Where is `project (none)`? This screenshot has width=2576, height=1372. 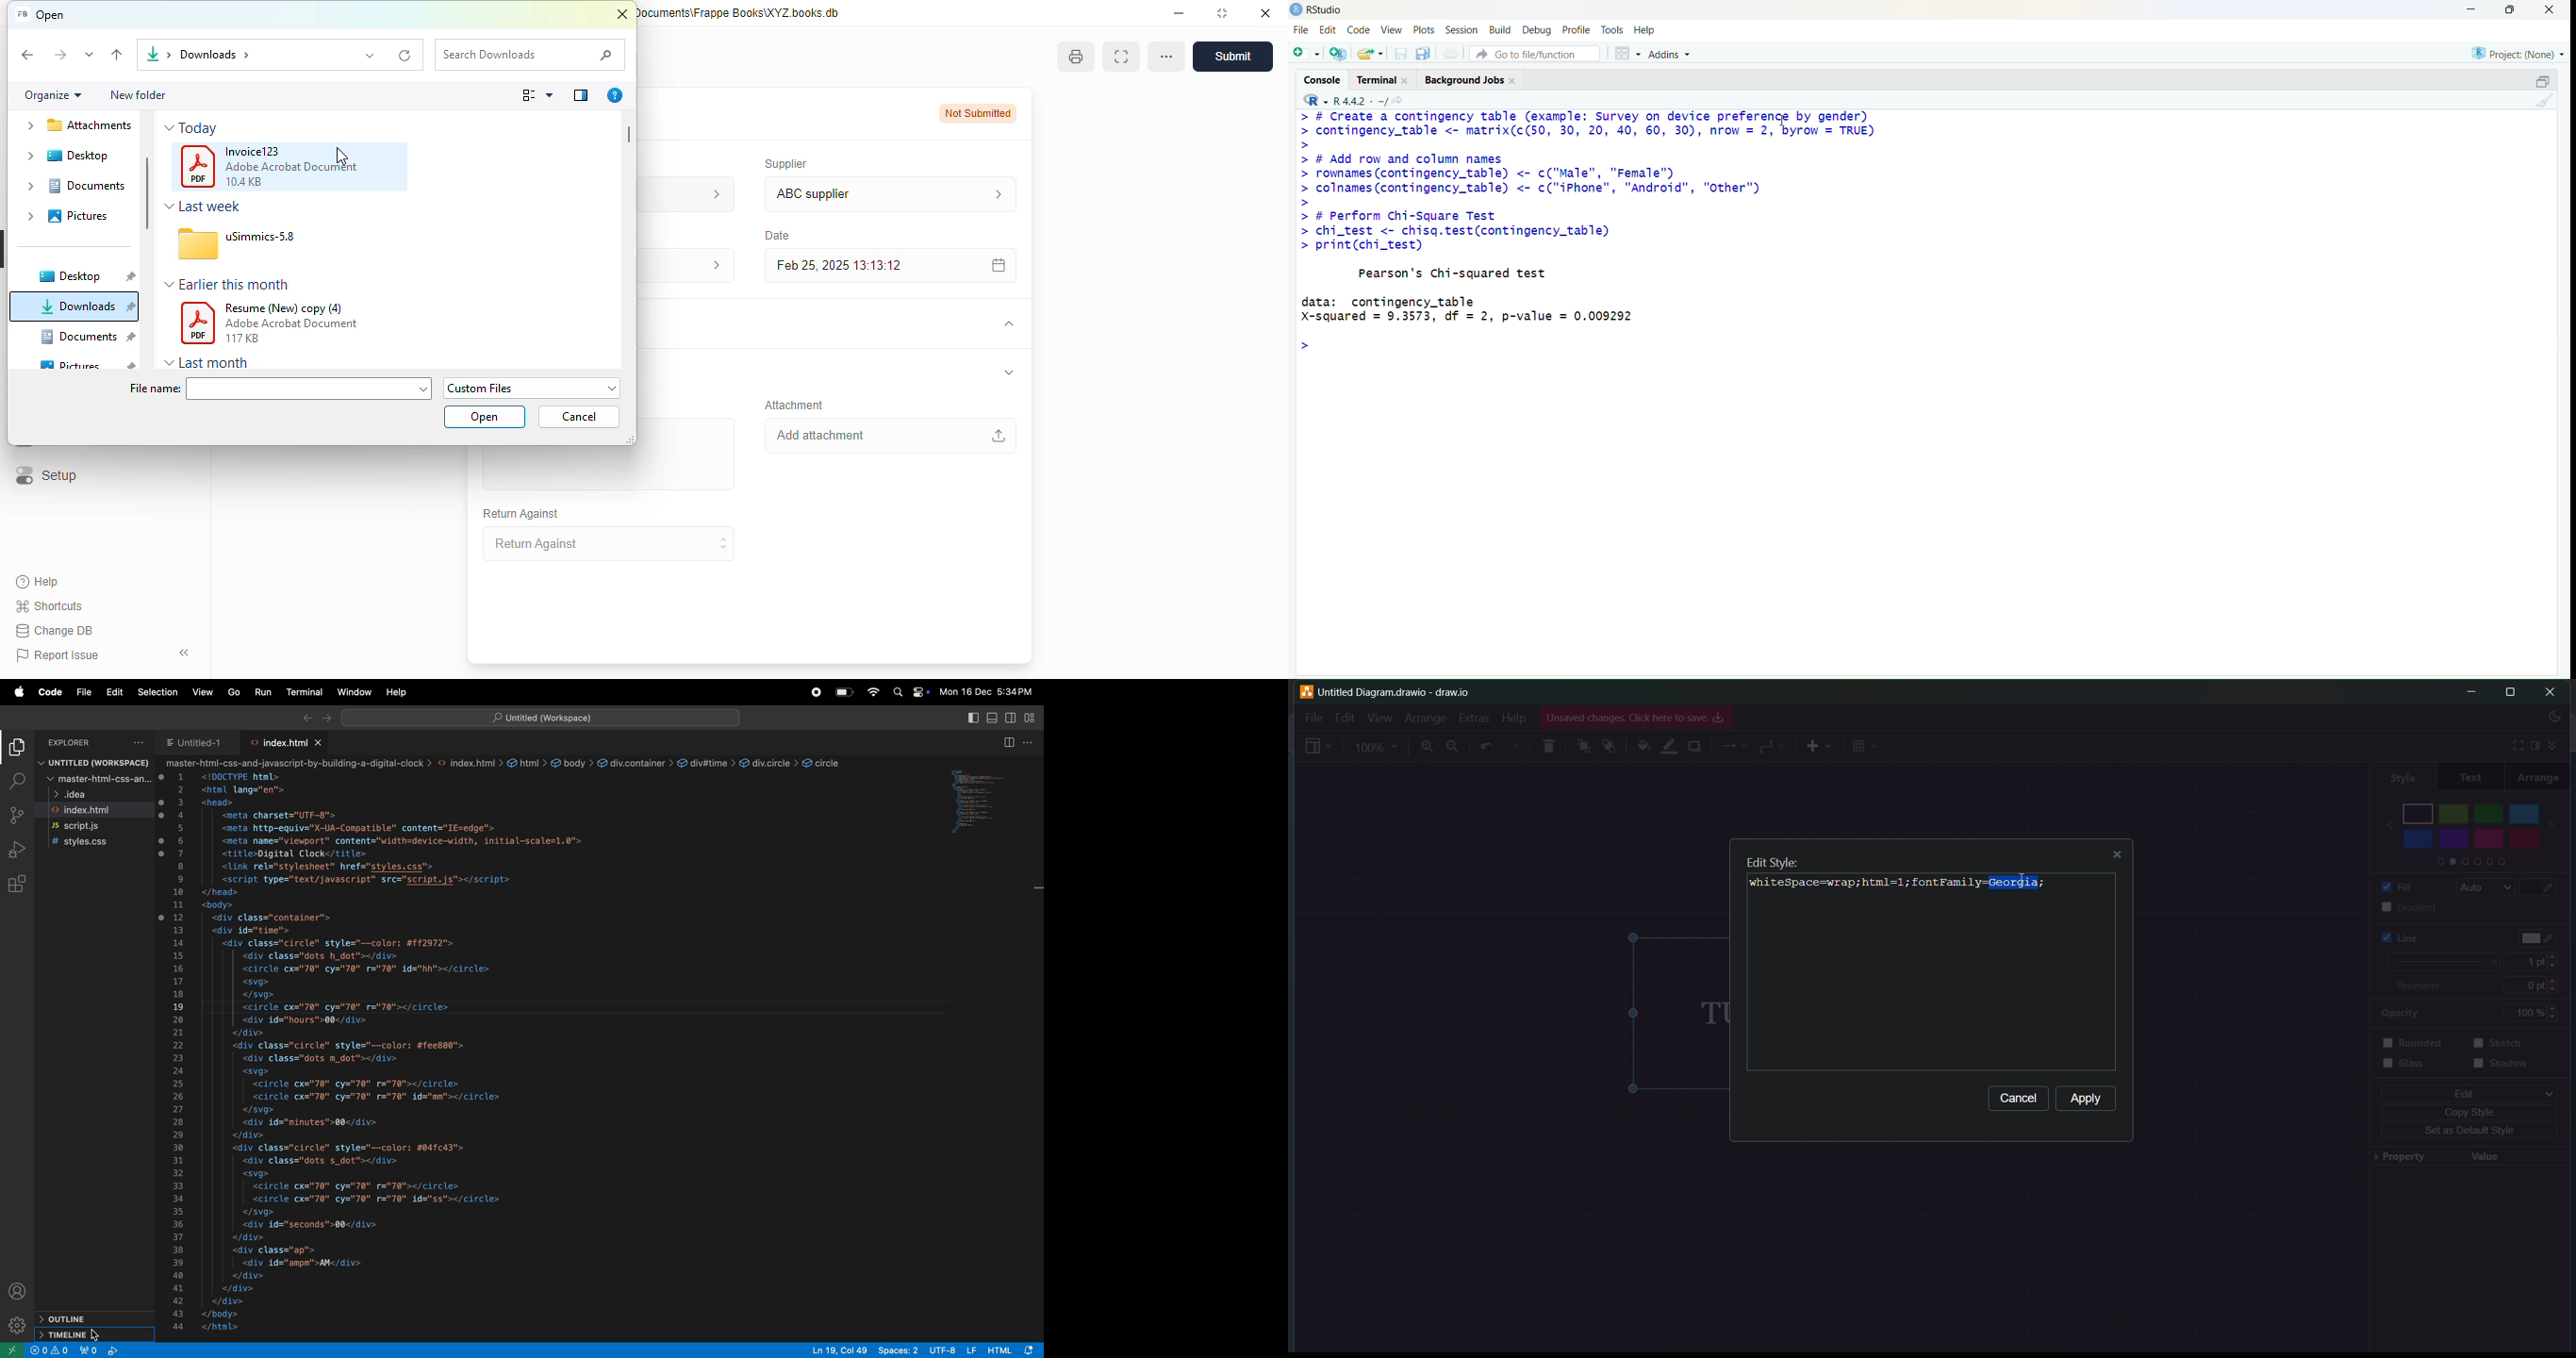 project (none) is located at coordinates (2518, 54).